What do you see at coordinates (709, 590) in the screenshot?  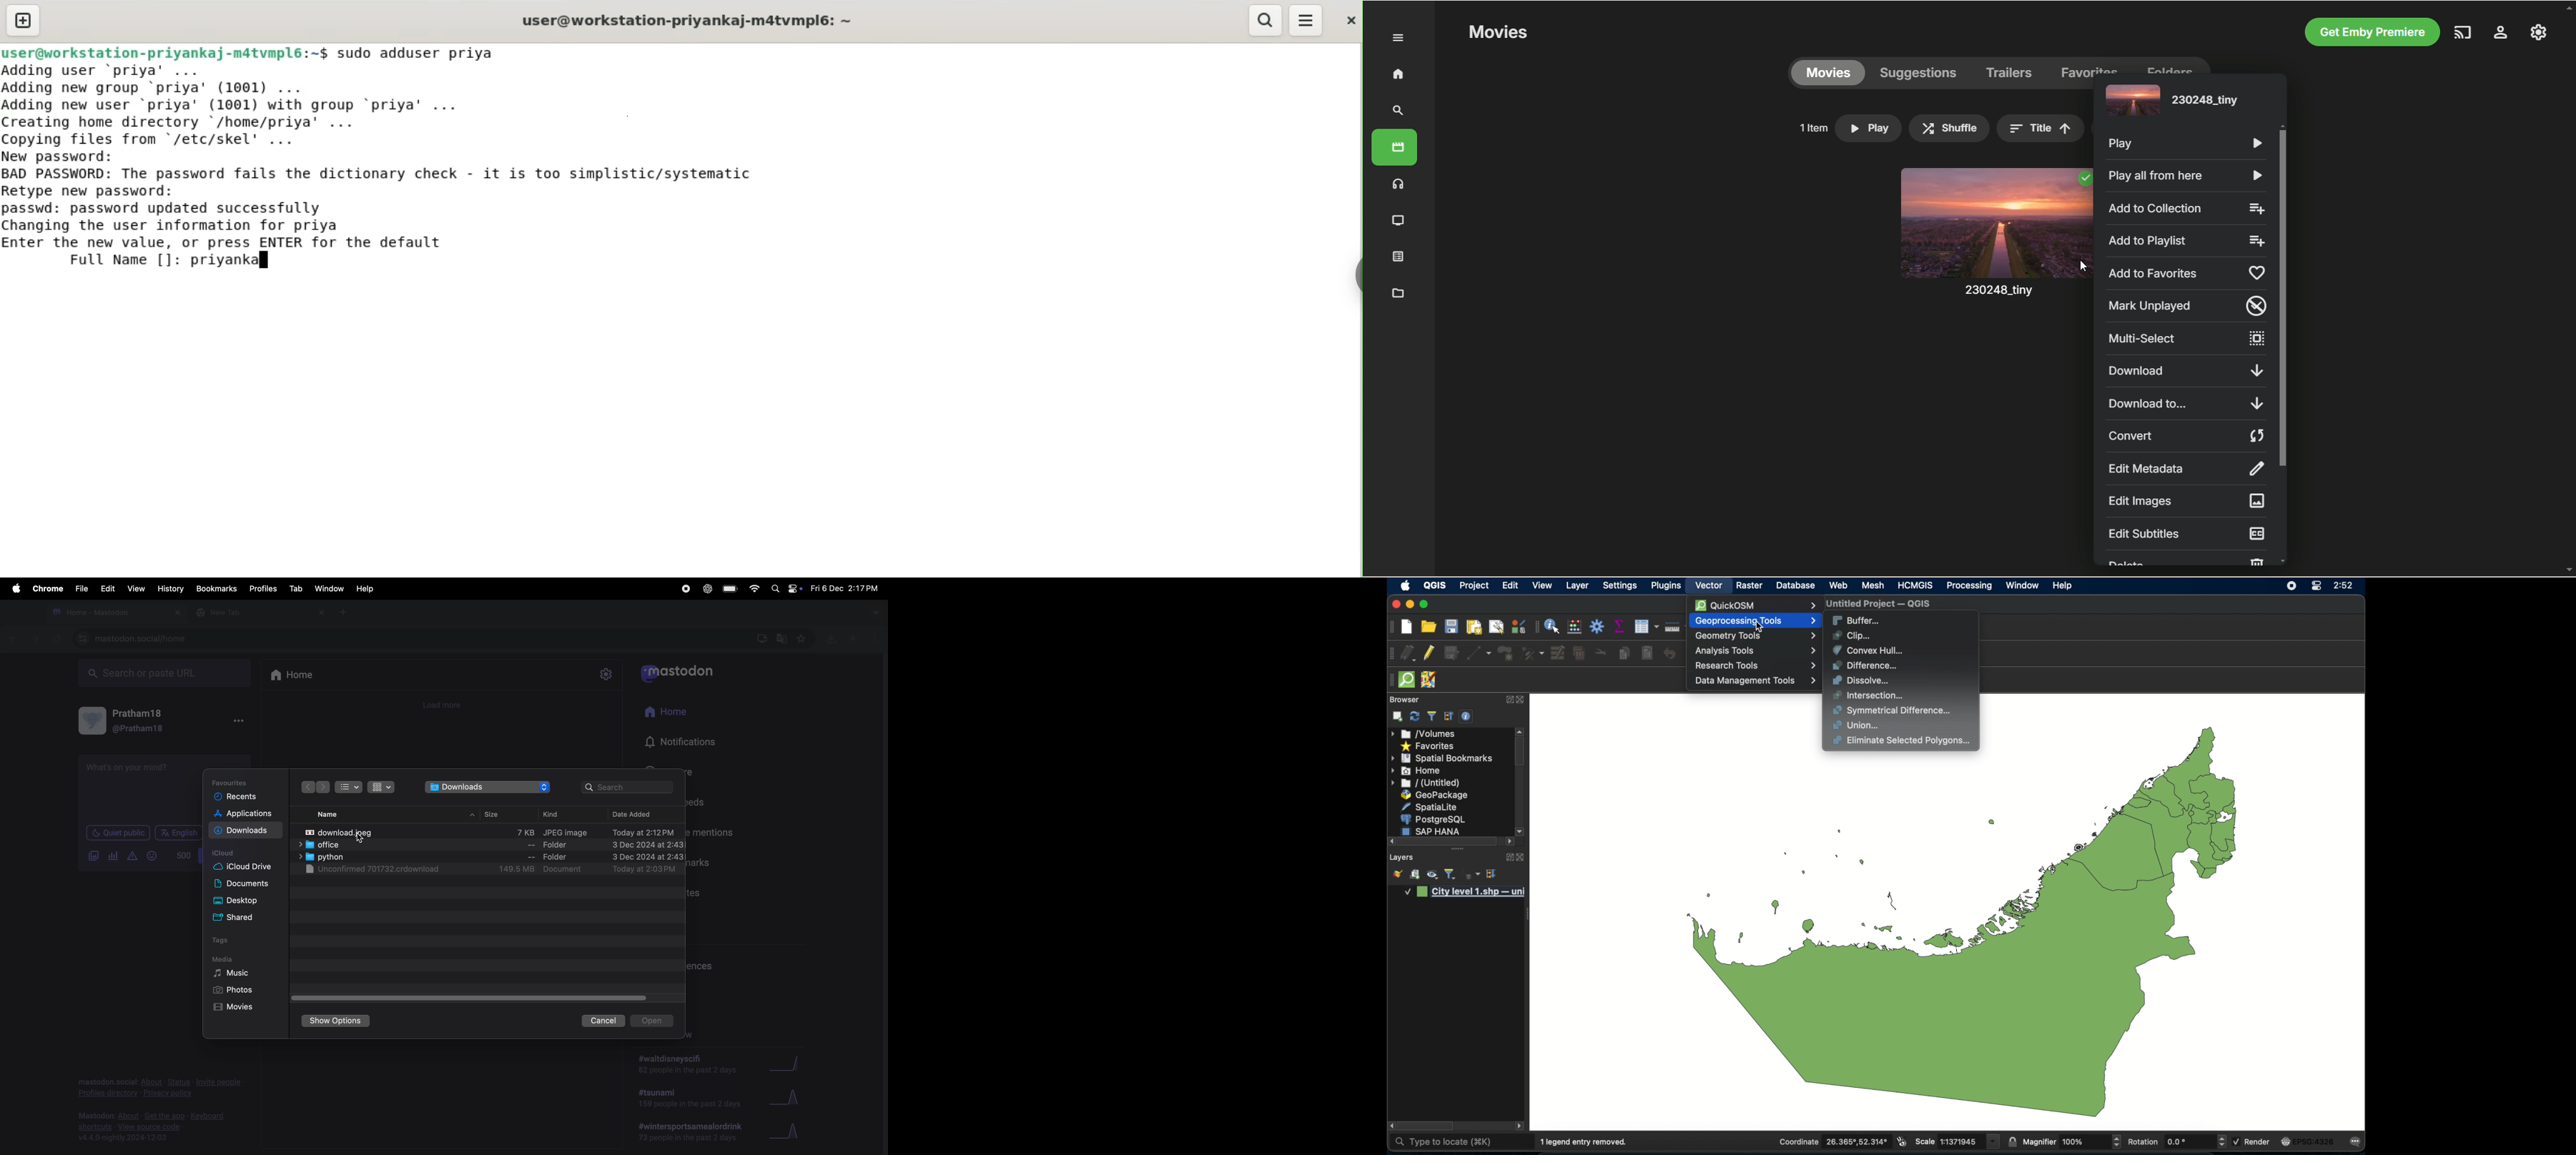 I see `chatgpt` at bounding box center [709, 590].